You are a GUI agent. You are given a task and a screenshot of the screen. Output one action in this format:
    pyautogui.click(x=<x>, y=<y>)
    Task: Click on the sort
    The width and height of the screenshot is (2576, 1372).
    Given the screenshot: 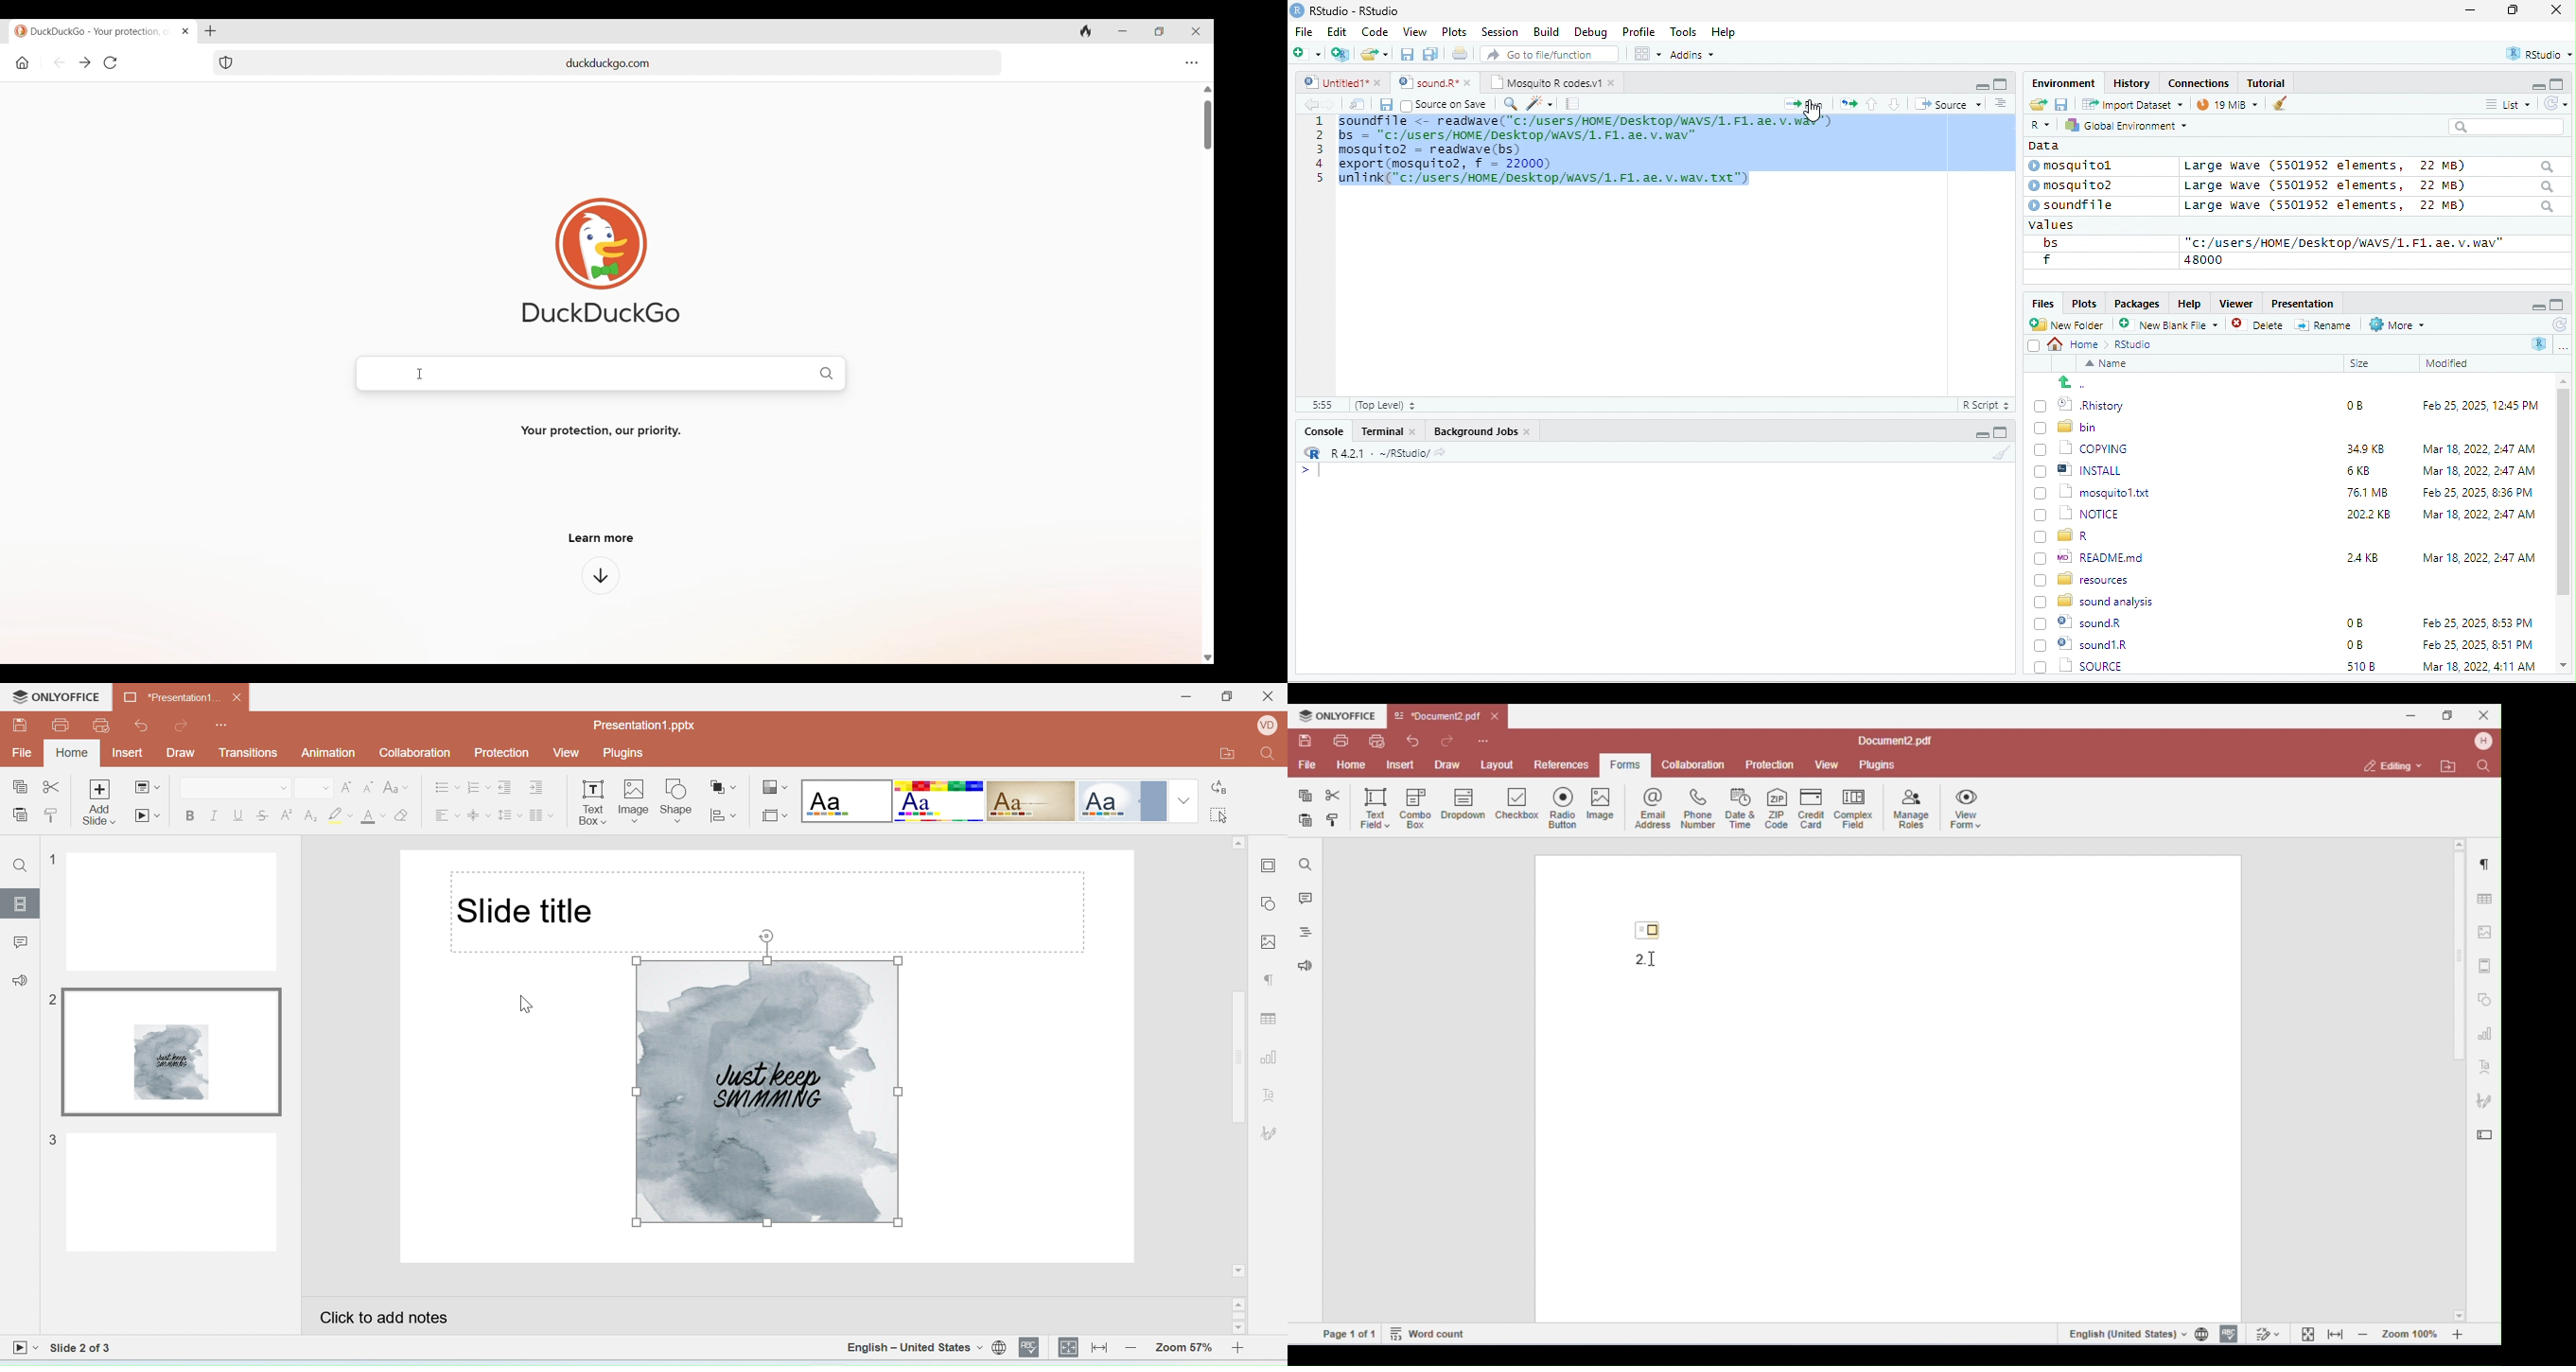 What is the action you would take?
    pyautogui.click(x=2000, y=102)
    